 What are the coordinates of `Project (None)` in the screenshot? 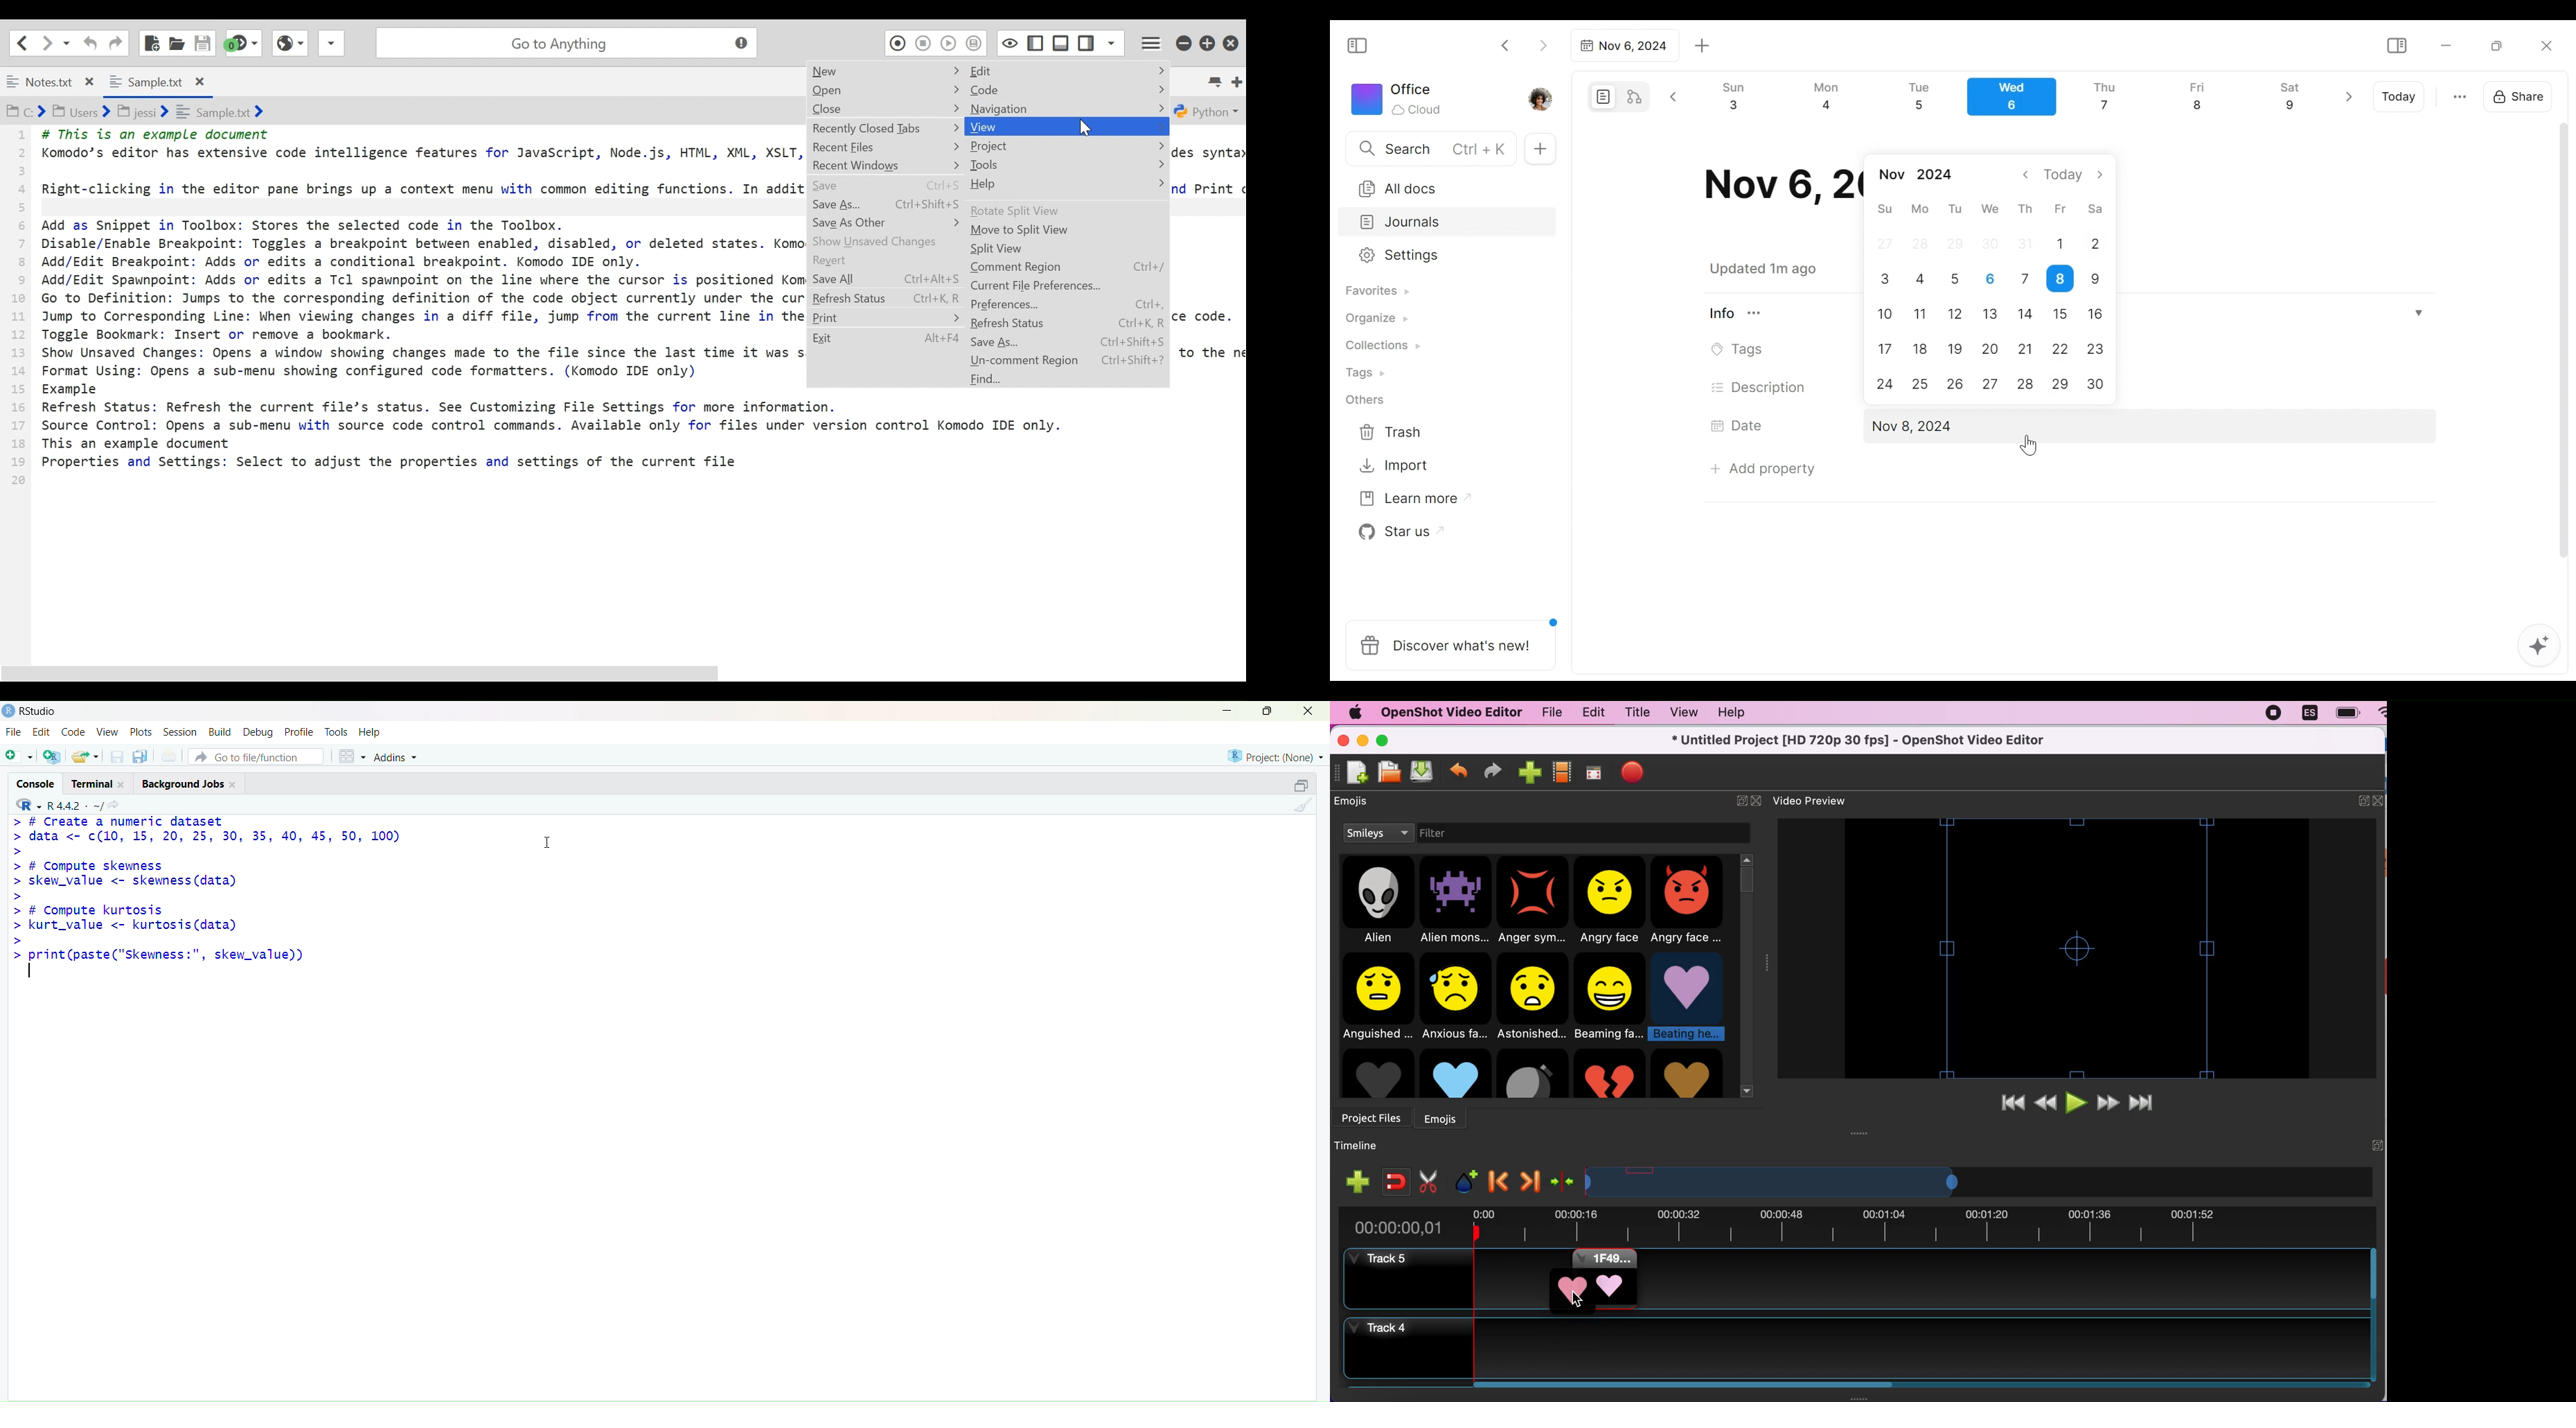 It's located at (1275, 758).